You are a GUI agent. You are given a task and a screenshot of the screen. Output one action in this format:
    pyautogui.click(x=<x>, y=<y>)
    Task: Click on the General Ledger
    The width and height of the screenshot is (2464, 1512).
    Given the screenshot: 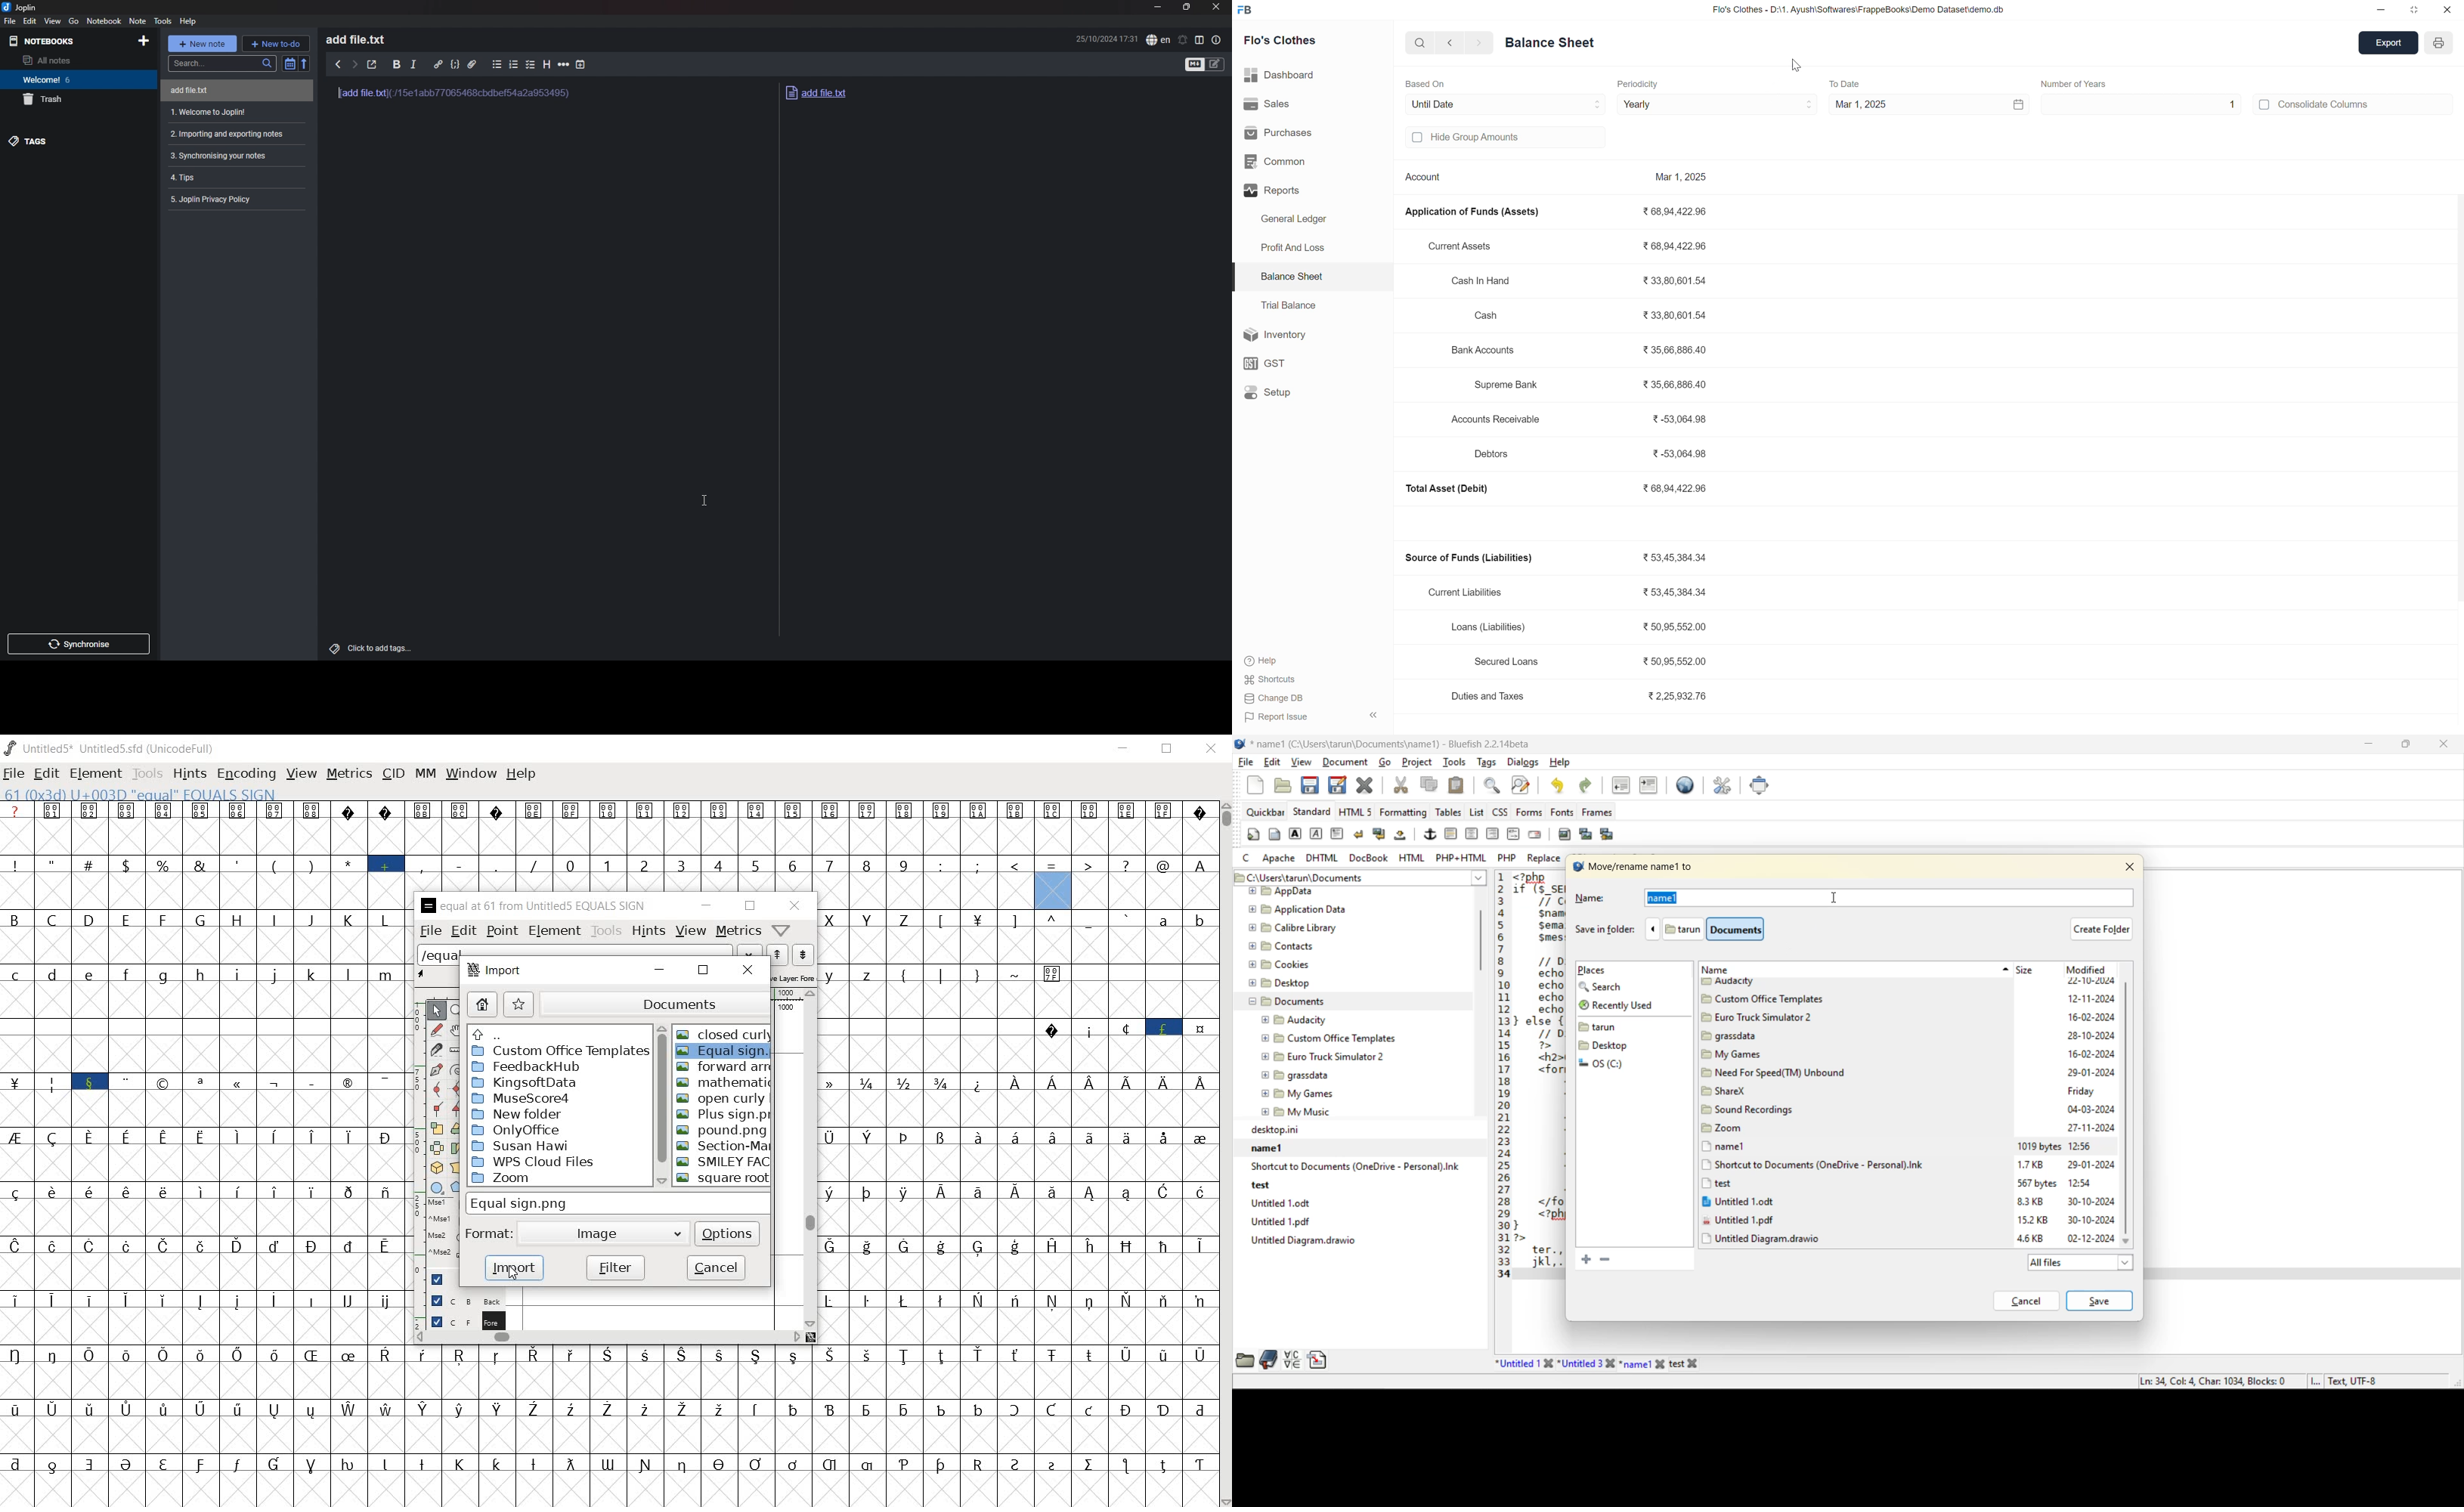 What is the action you would take?
    pyautogui.click(x=1299, y=219)
    